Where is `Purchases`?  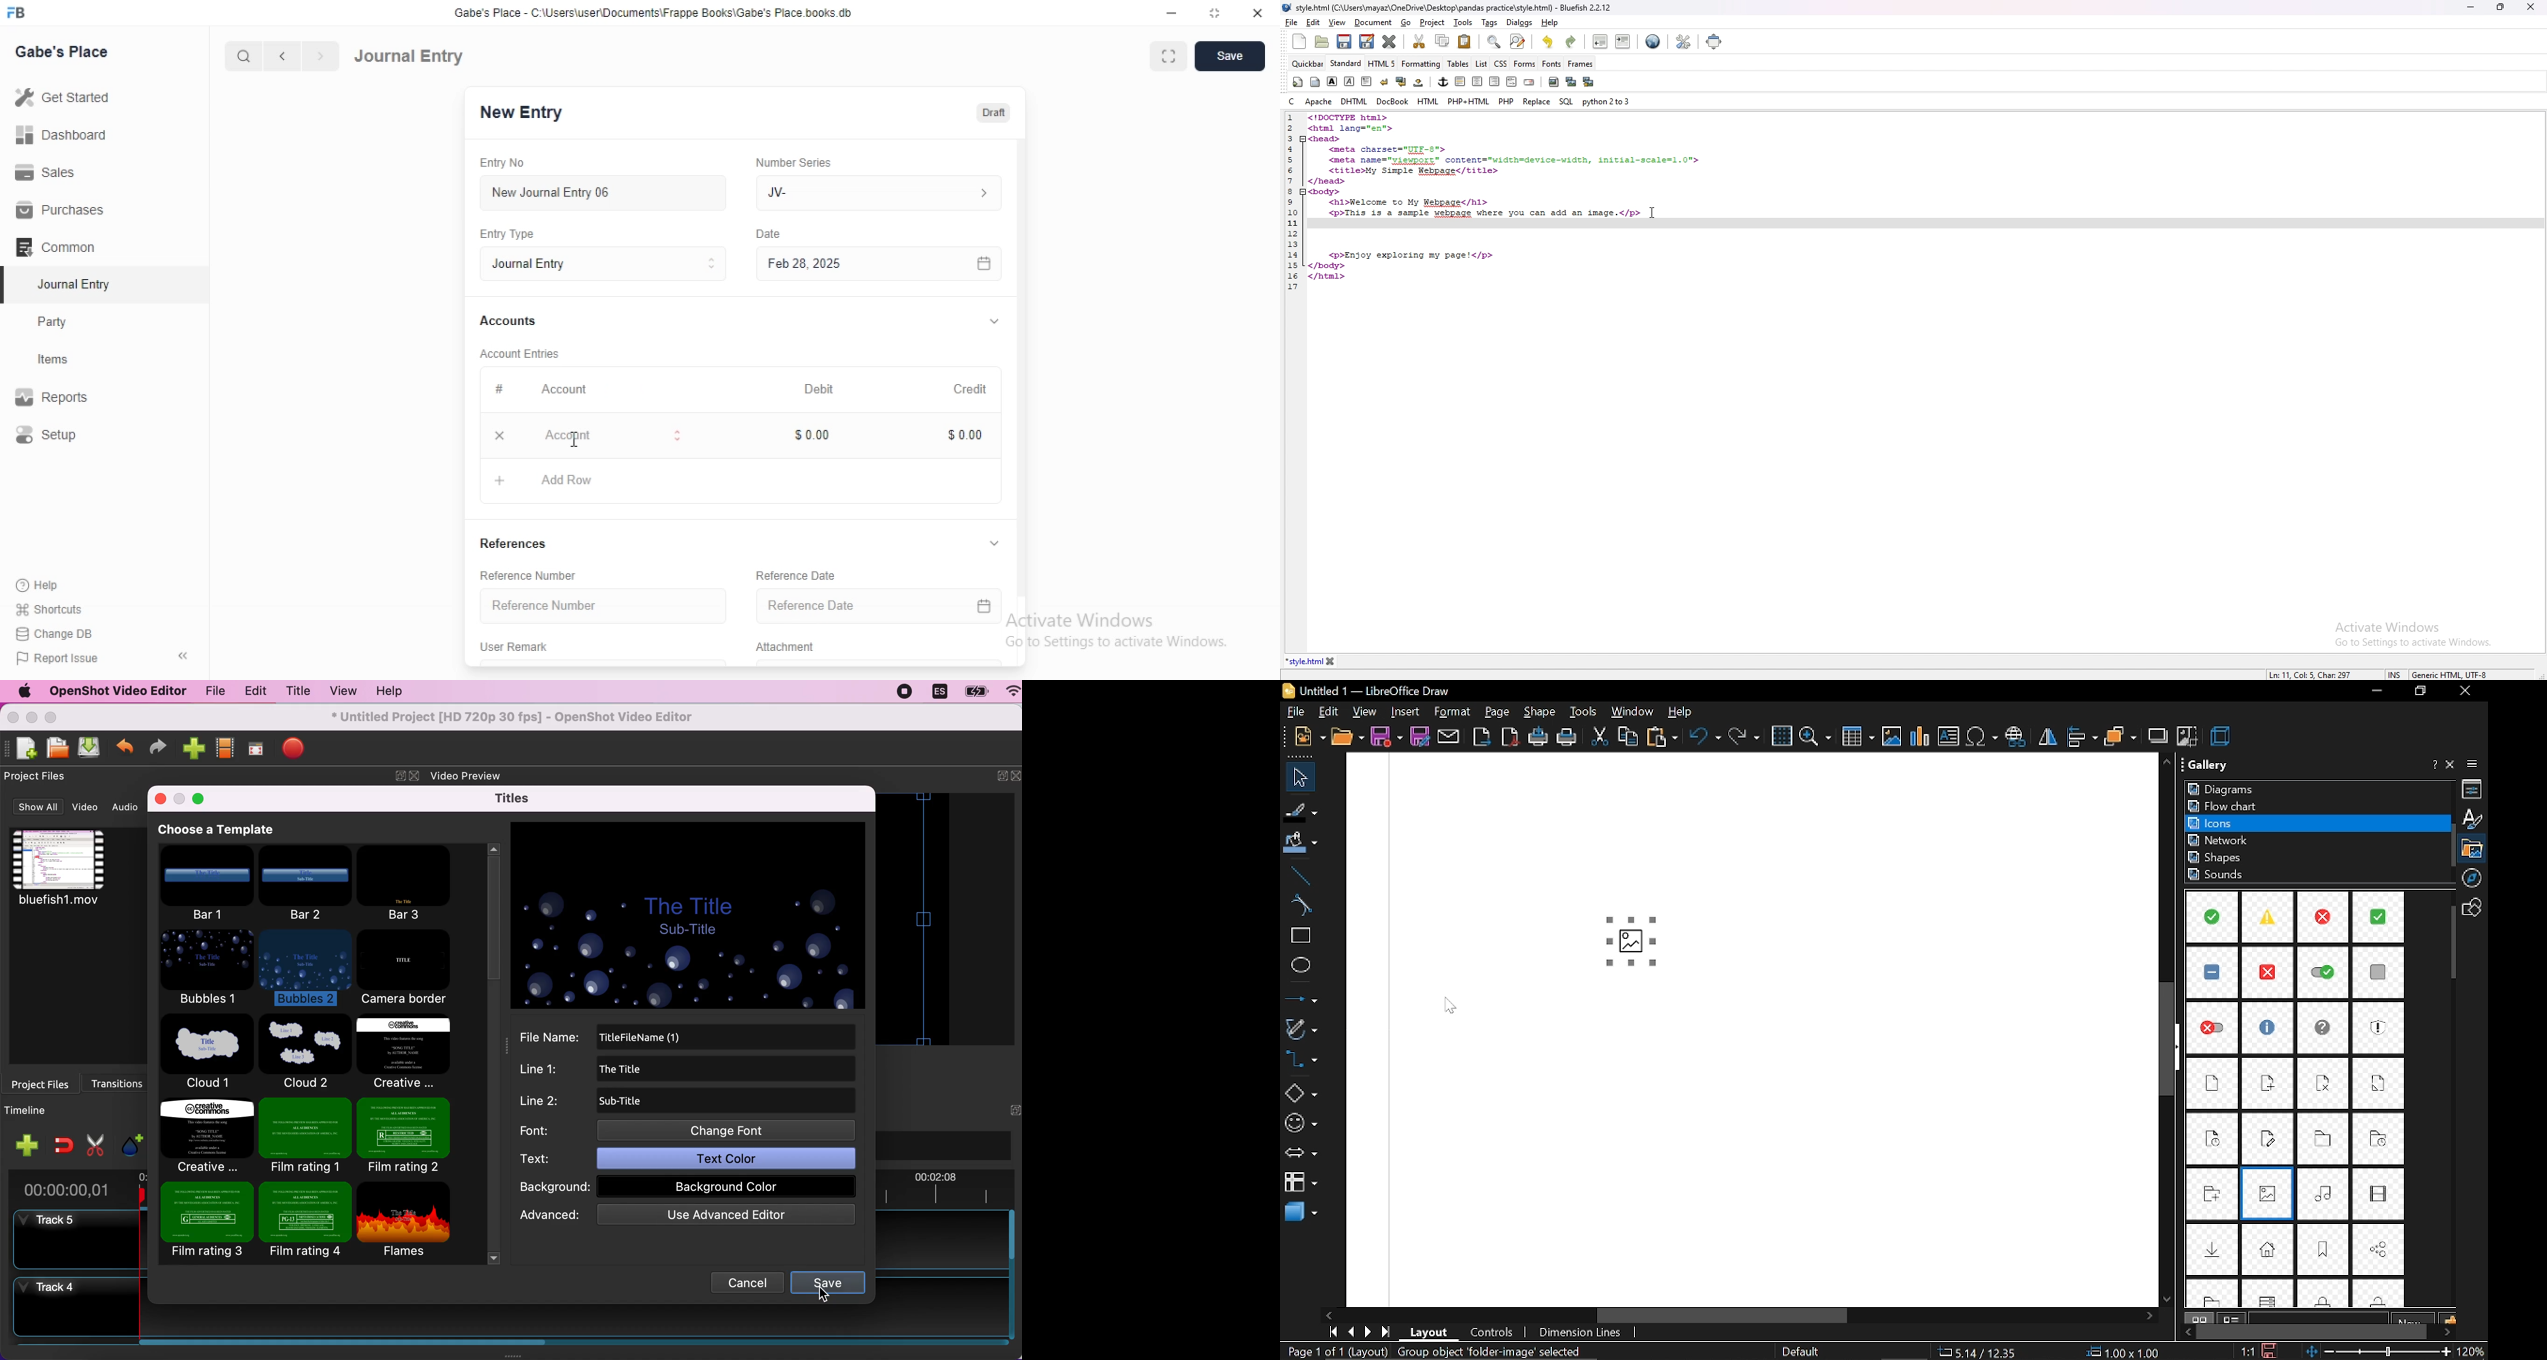
Purchases is located at coordinates (63, 210).